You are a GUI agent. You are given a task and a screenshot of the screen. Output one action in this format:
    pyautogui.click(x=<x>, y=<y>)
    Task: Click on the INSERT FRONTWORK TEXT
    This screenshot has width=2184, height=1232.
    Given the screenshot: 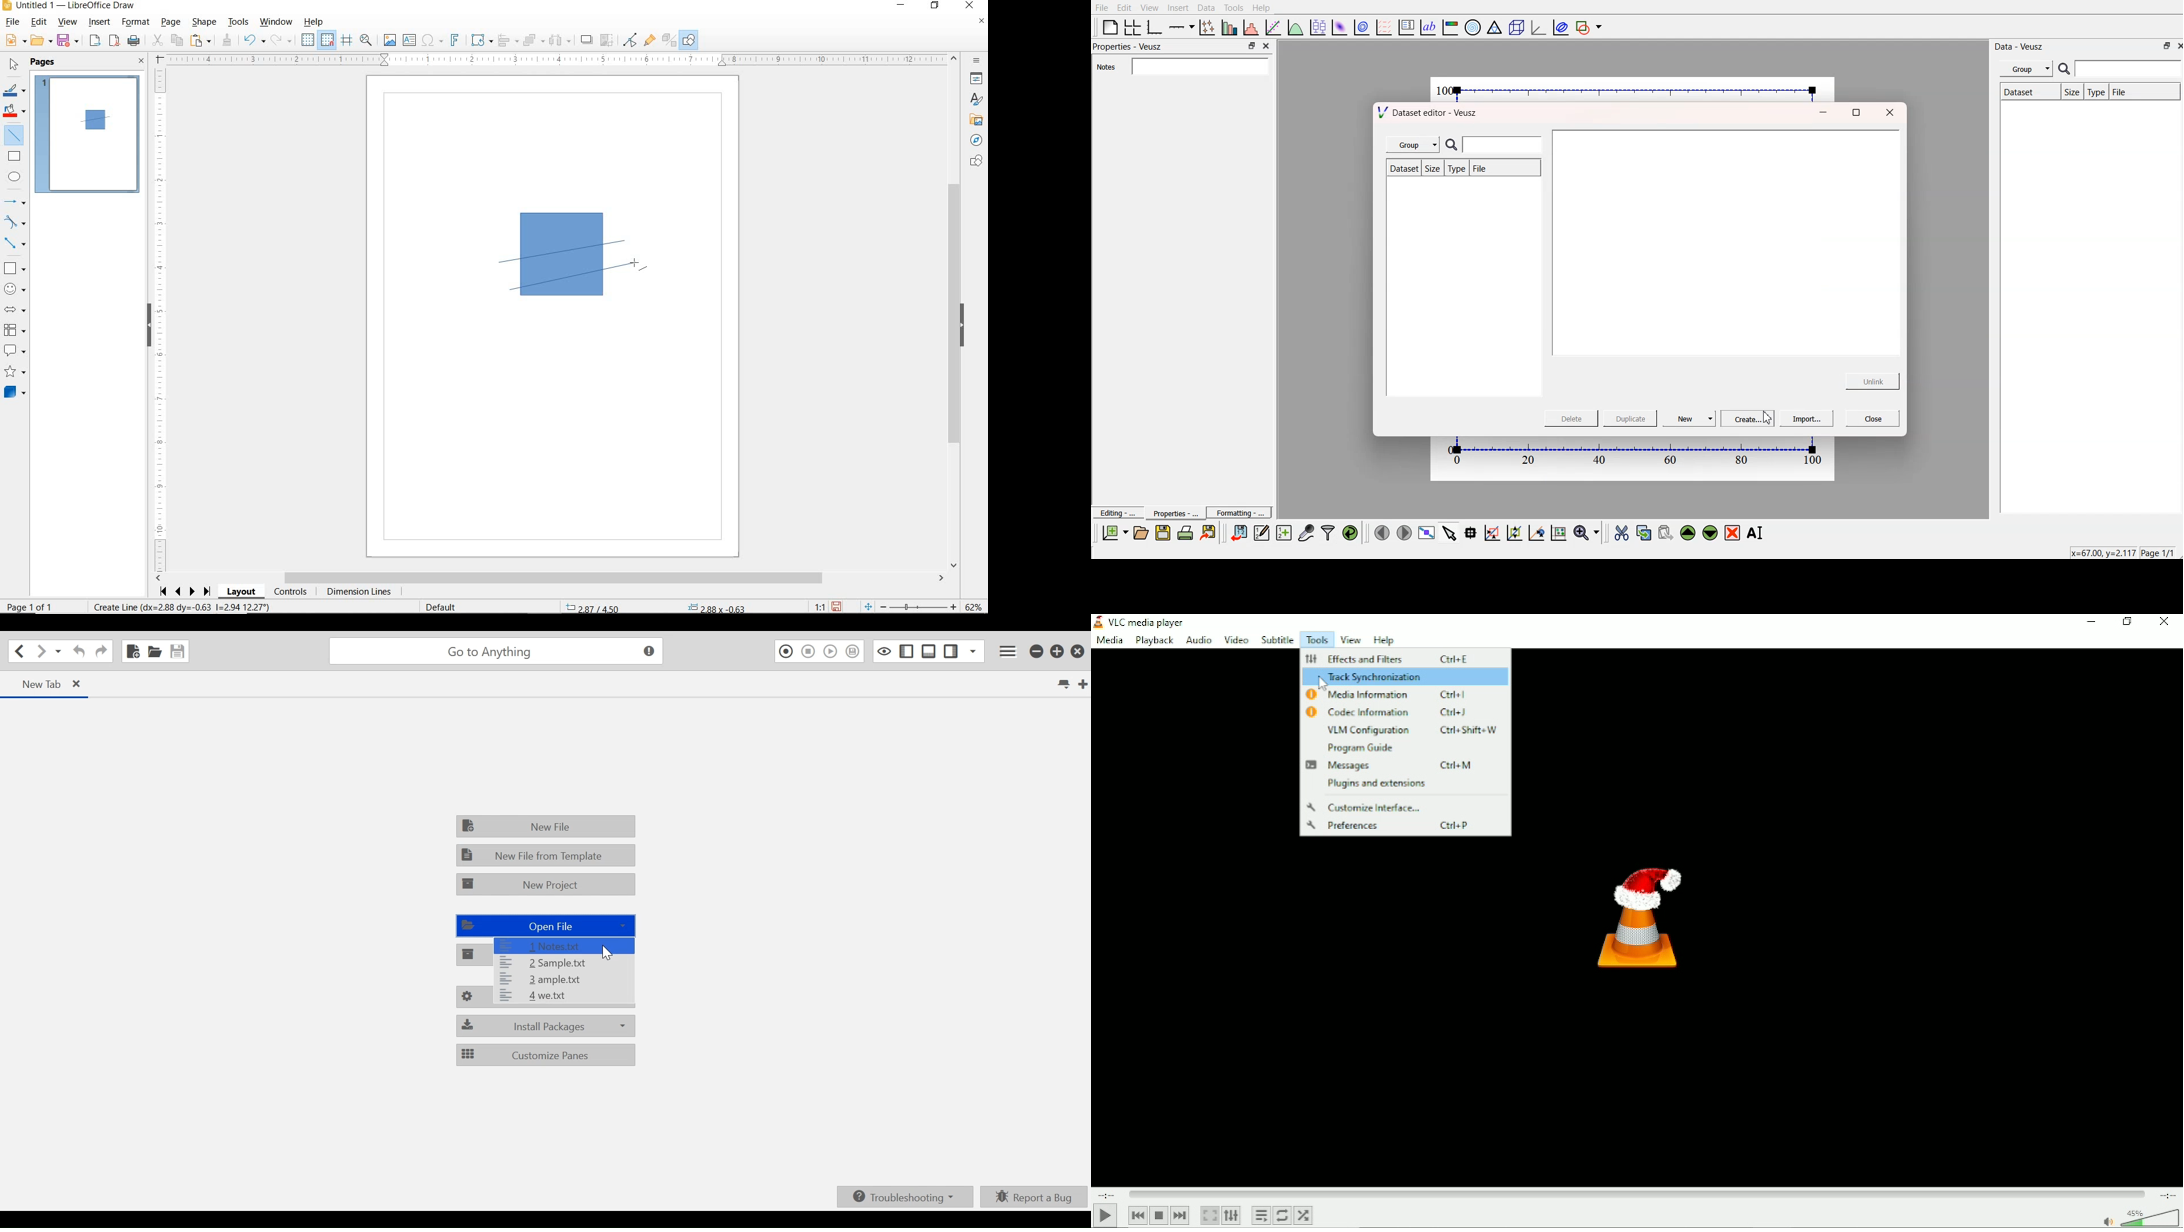 What is the action you would take?
    pyautogui.click(x=454, y=40)
    